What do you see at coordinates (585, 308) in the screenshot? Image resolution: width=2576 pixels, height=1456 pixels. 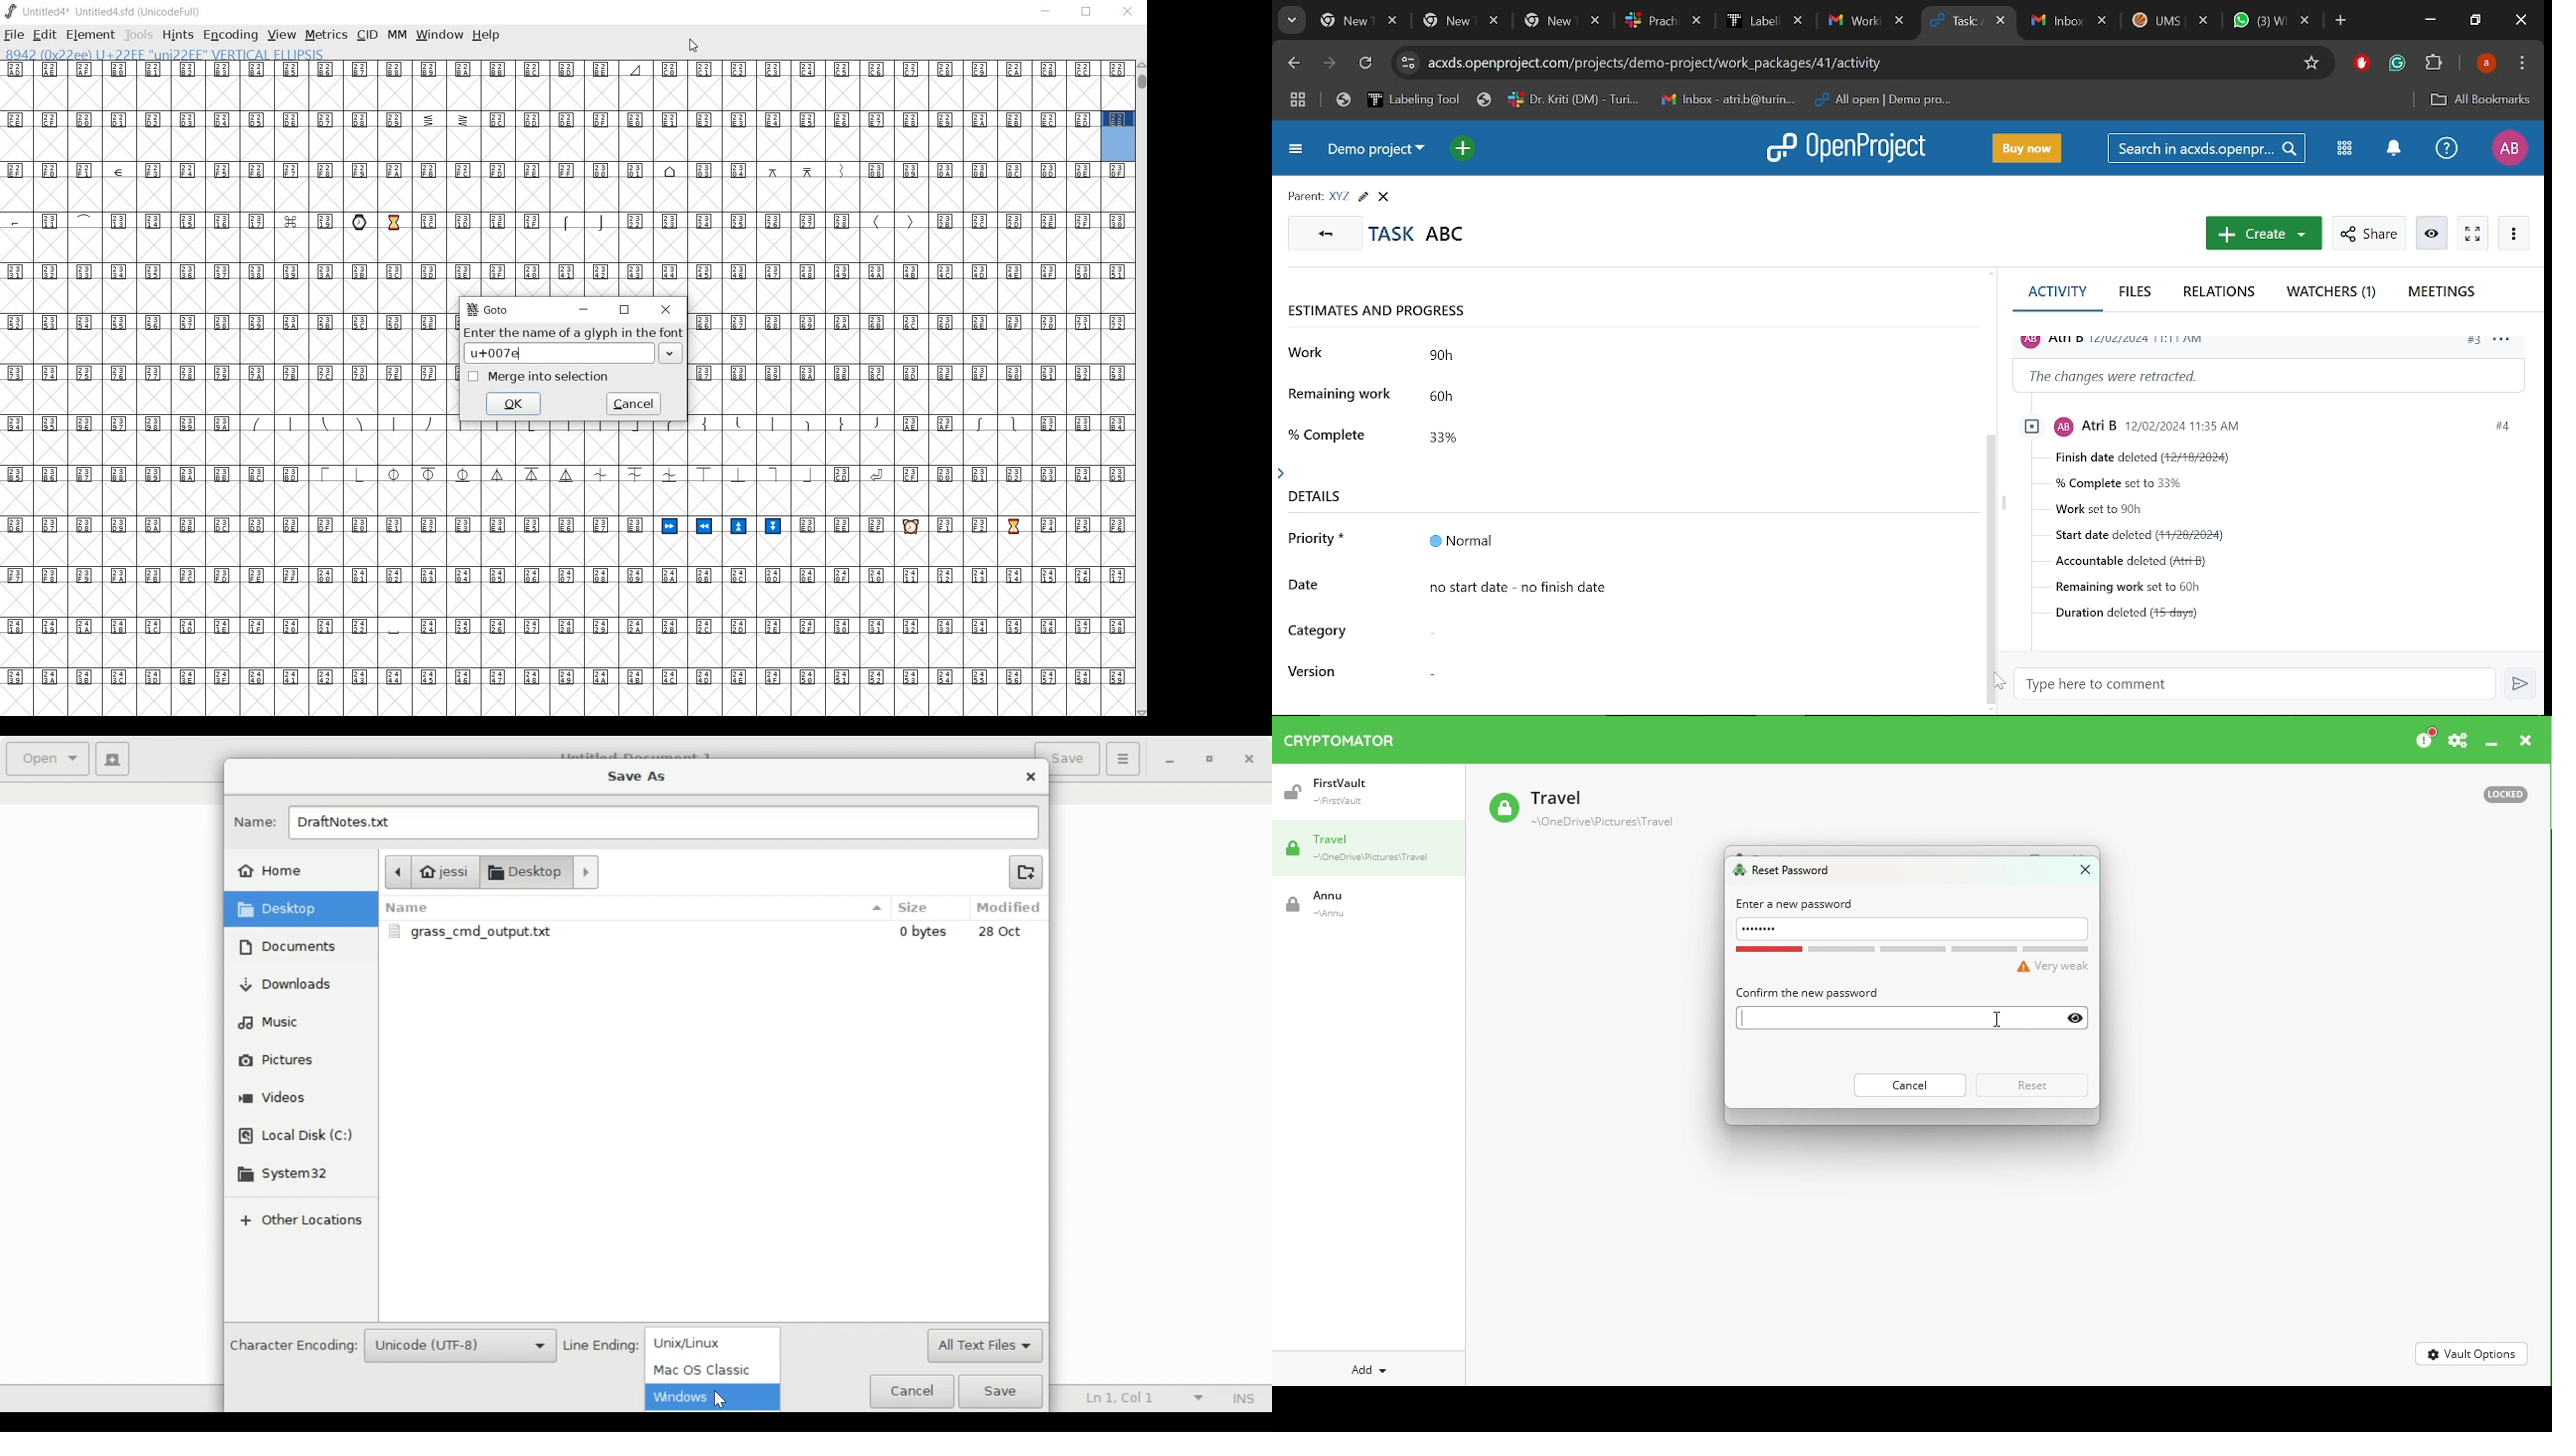 I see `minimize` at bounding box center [585, 308].